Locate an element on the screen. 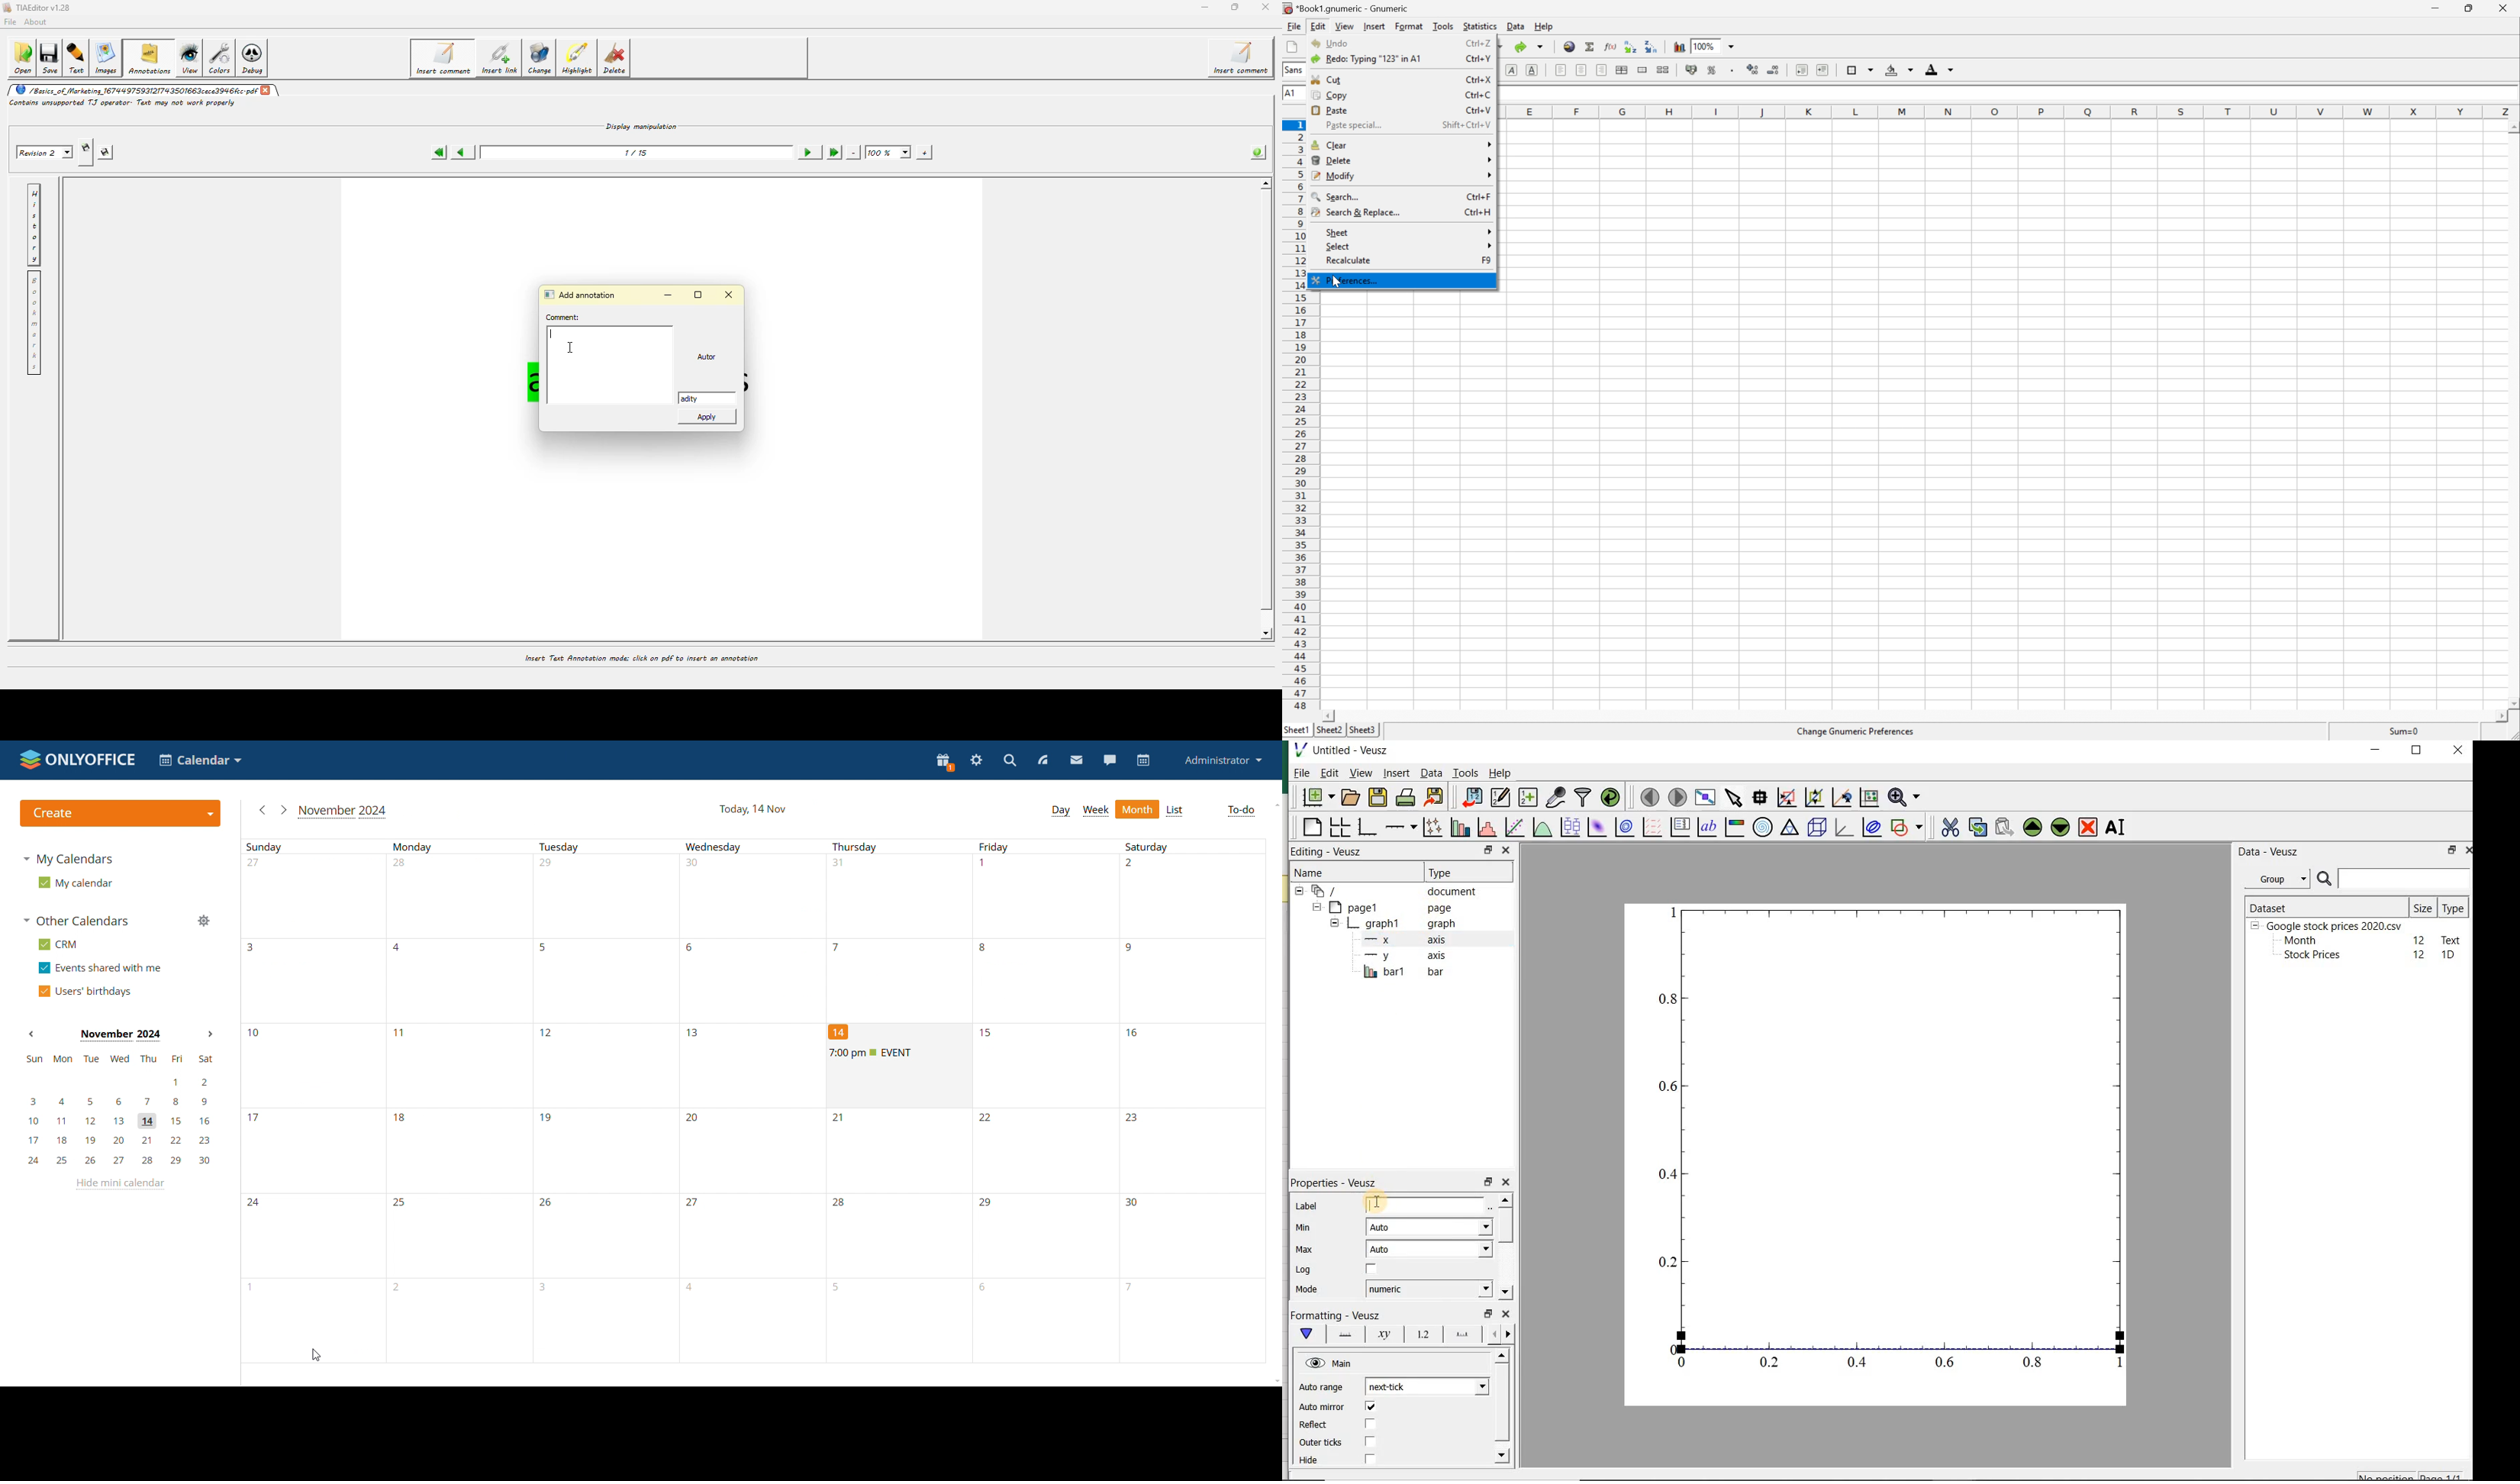 This screenshot has height=1484, width=2520. paste special  shift+ctrl+v is located at coordinates (1405, 125).